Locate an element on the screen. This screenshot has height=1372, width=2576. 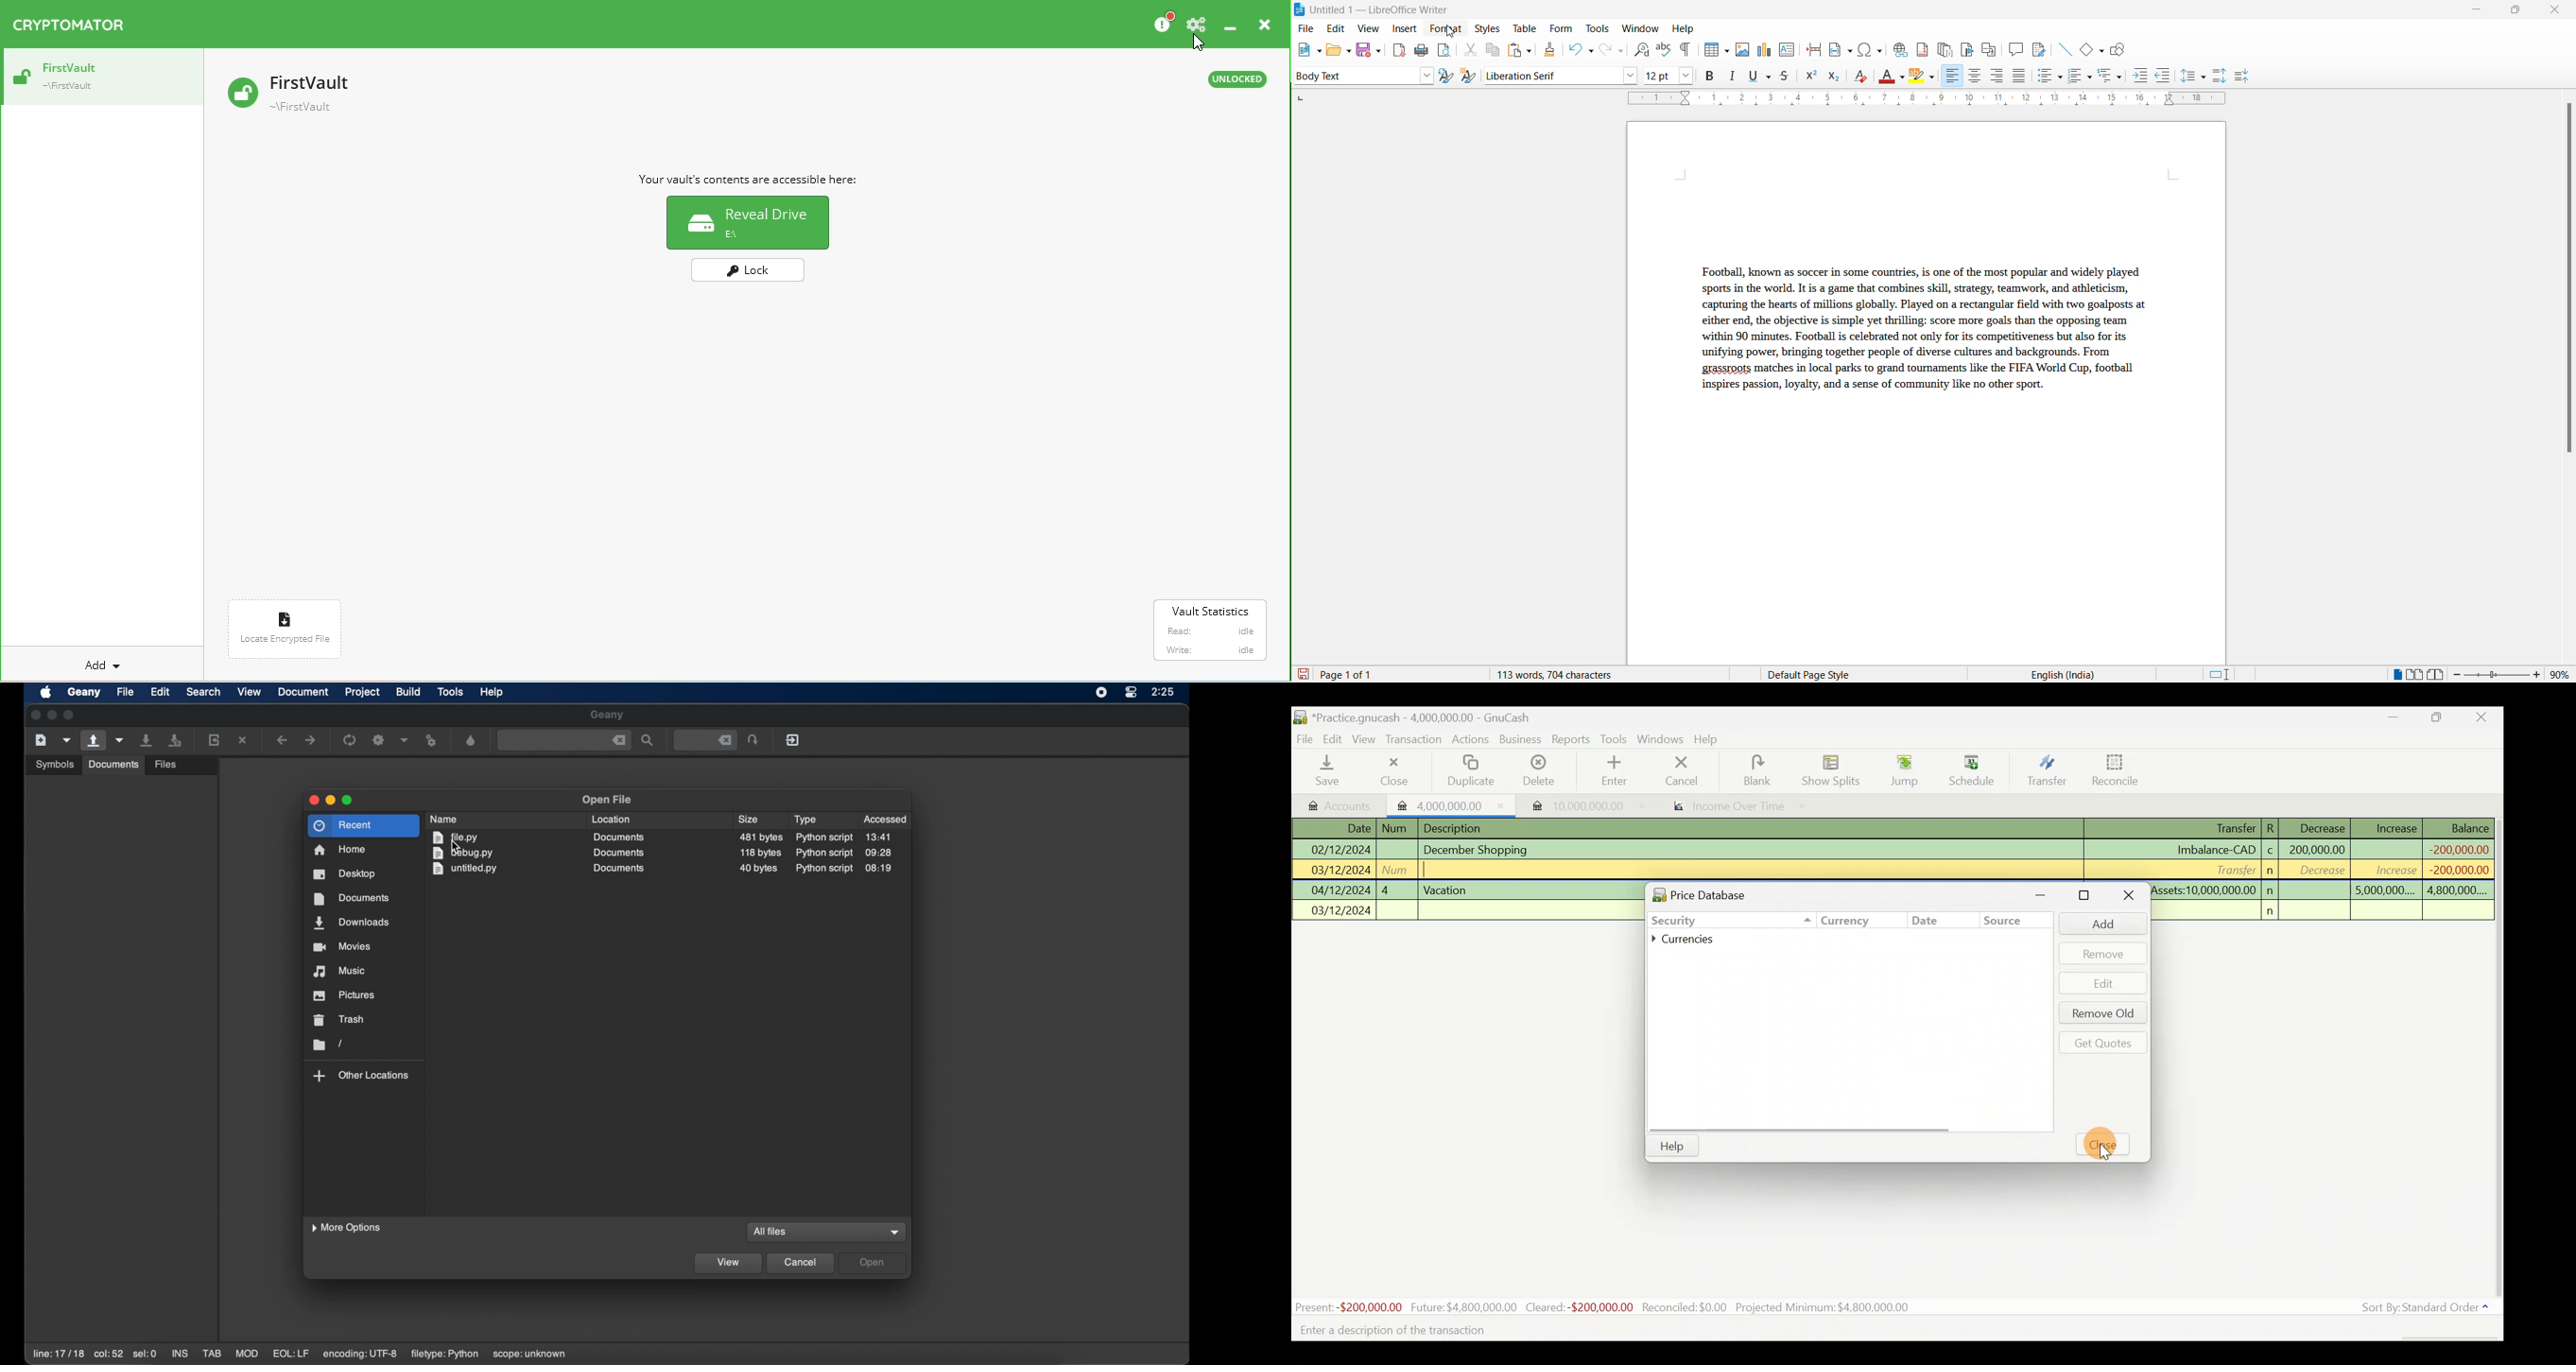
Remove is located at coordinates (2103, 953).